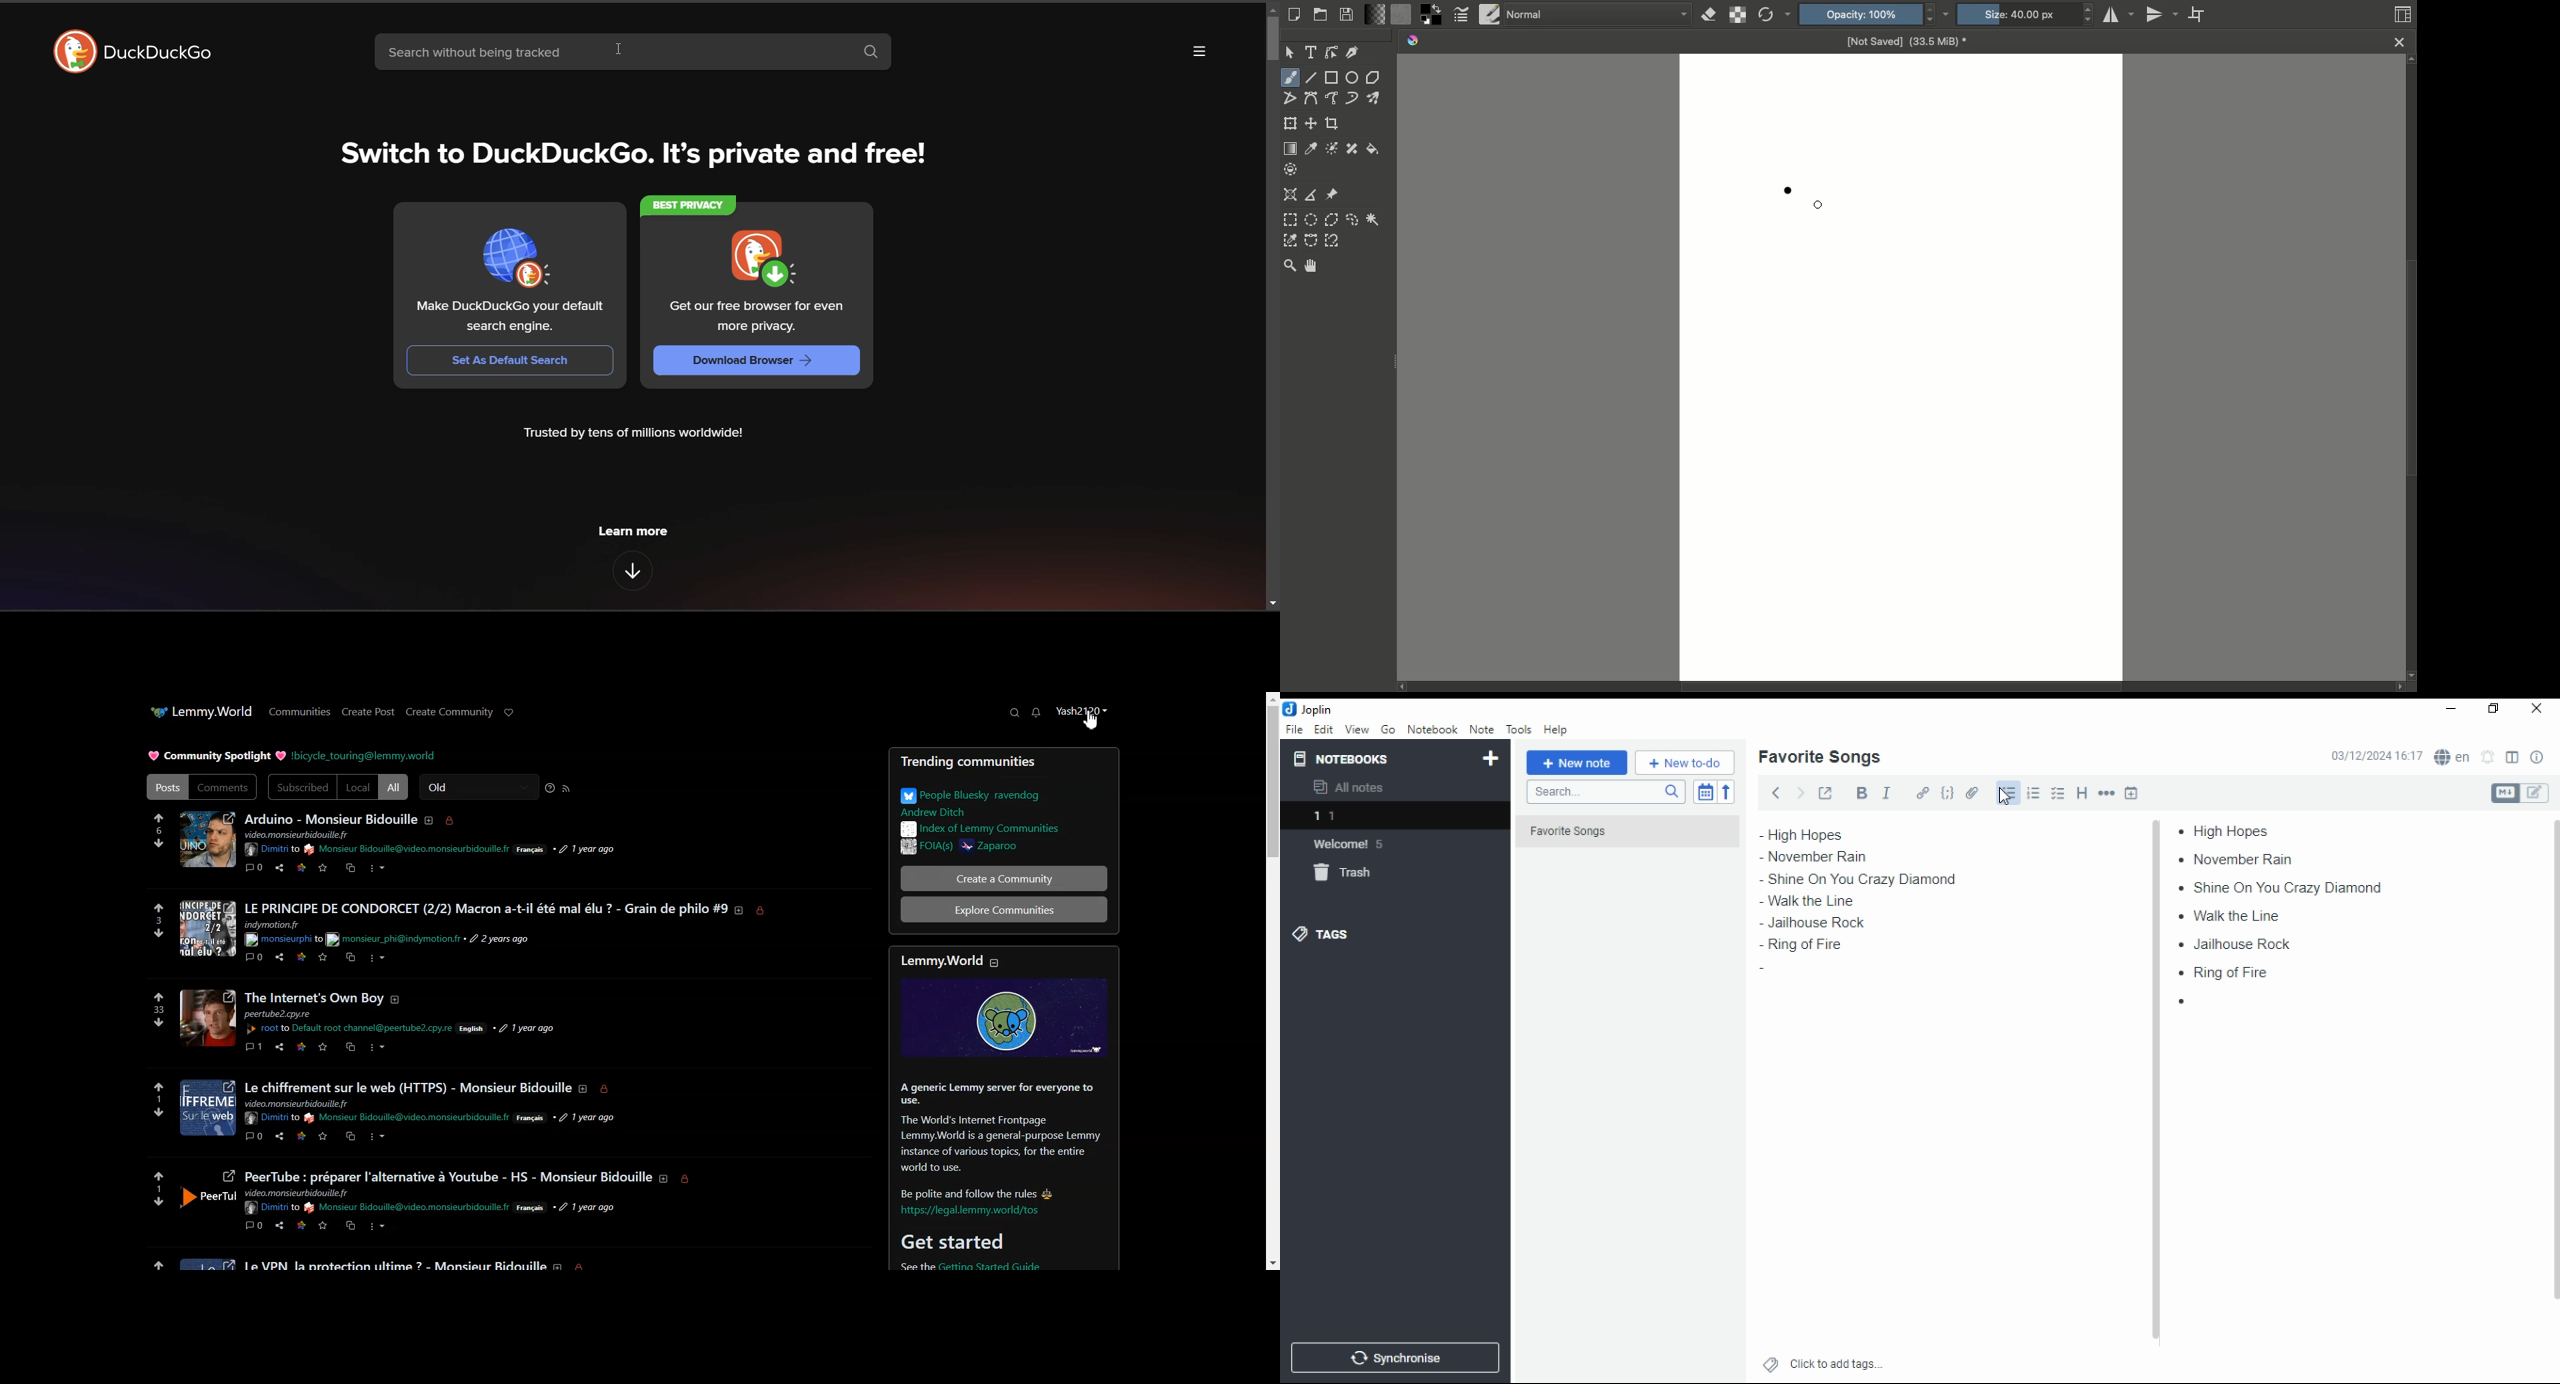 The height and width of the screenshot is (1400, 2576). Describe the element at coordinates (207, 1195) in the screenshot. I see `profile image` at that location.